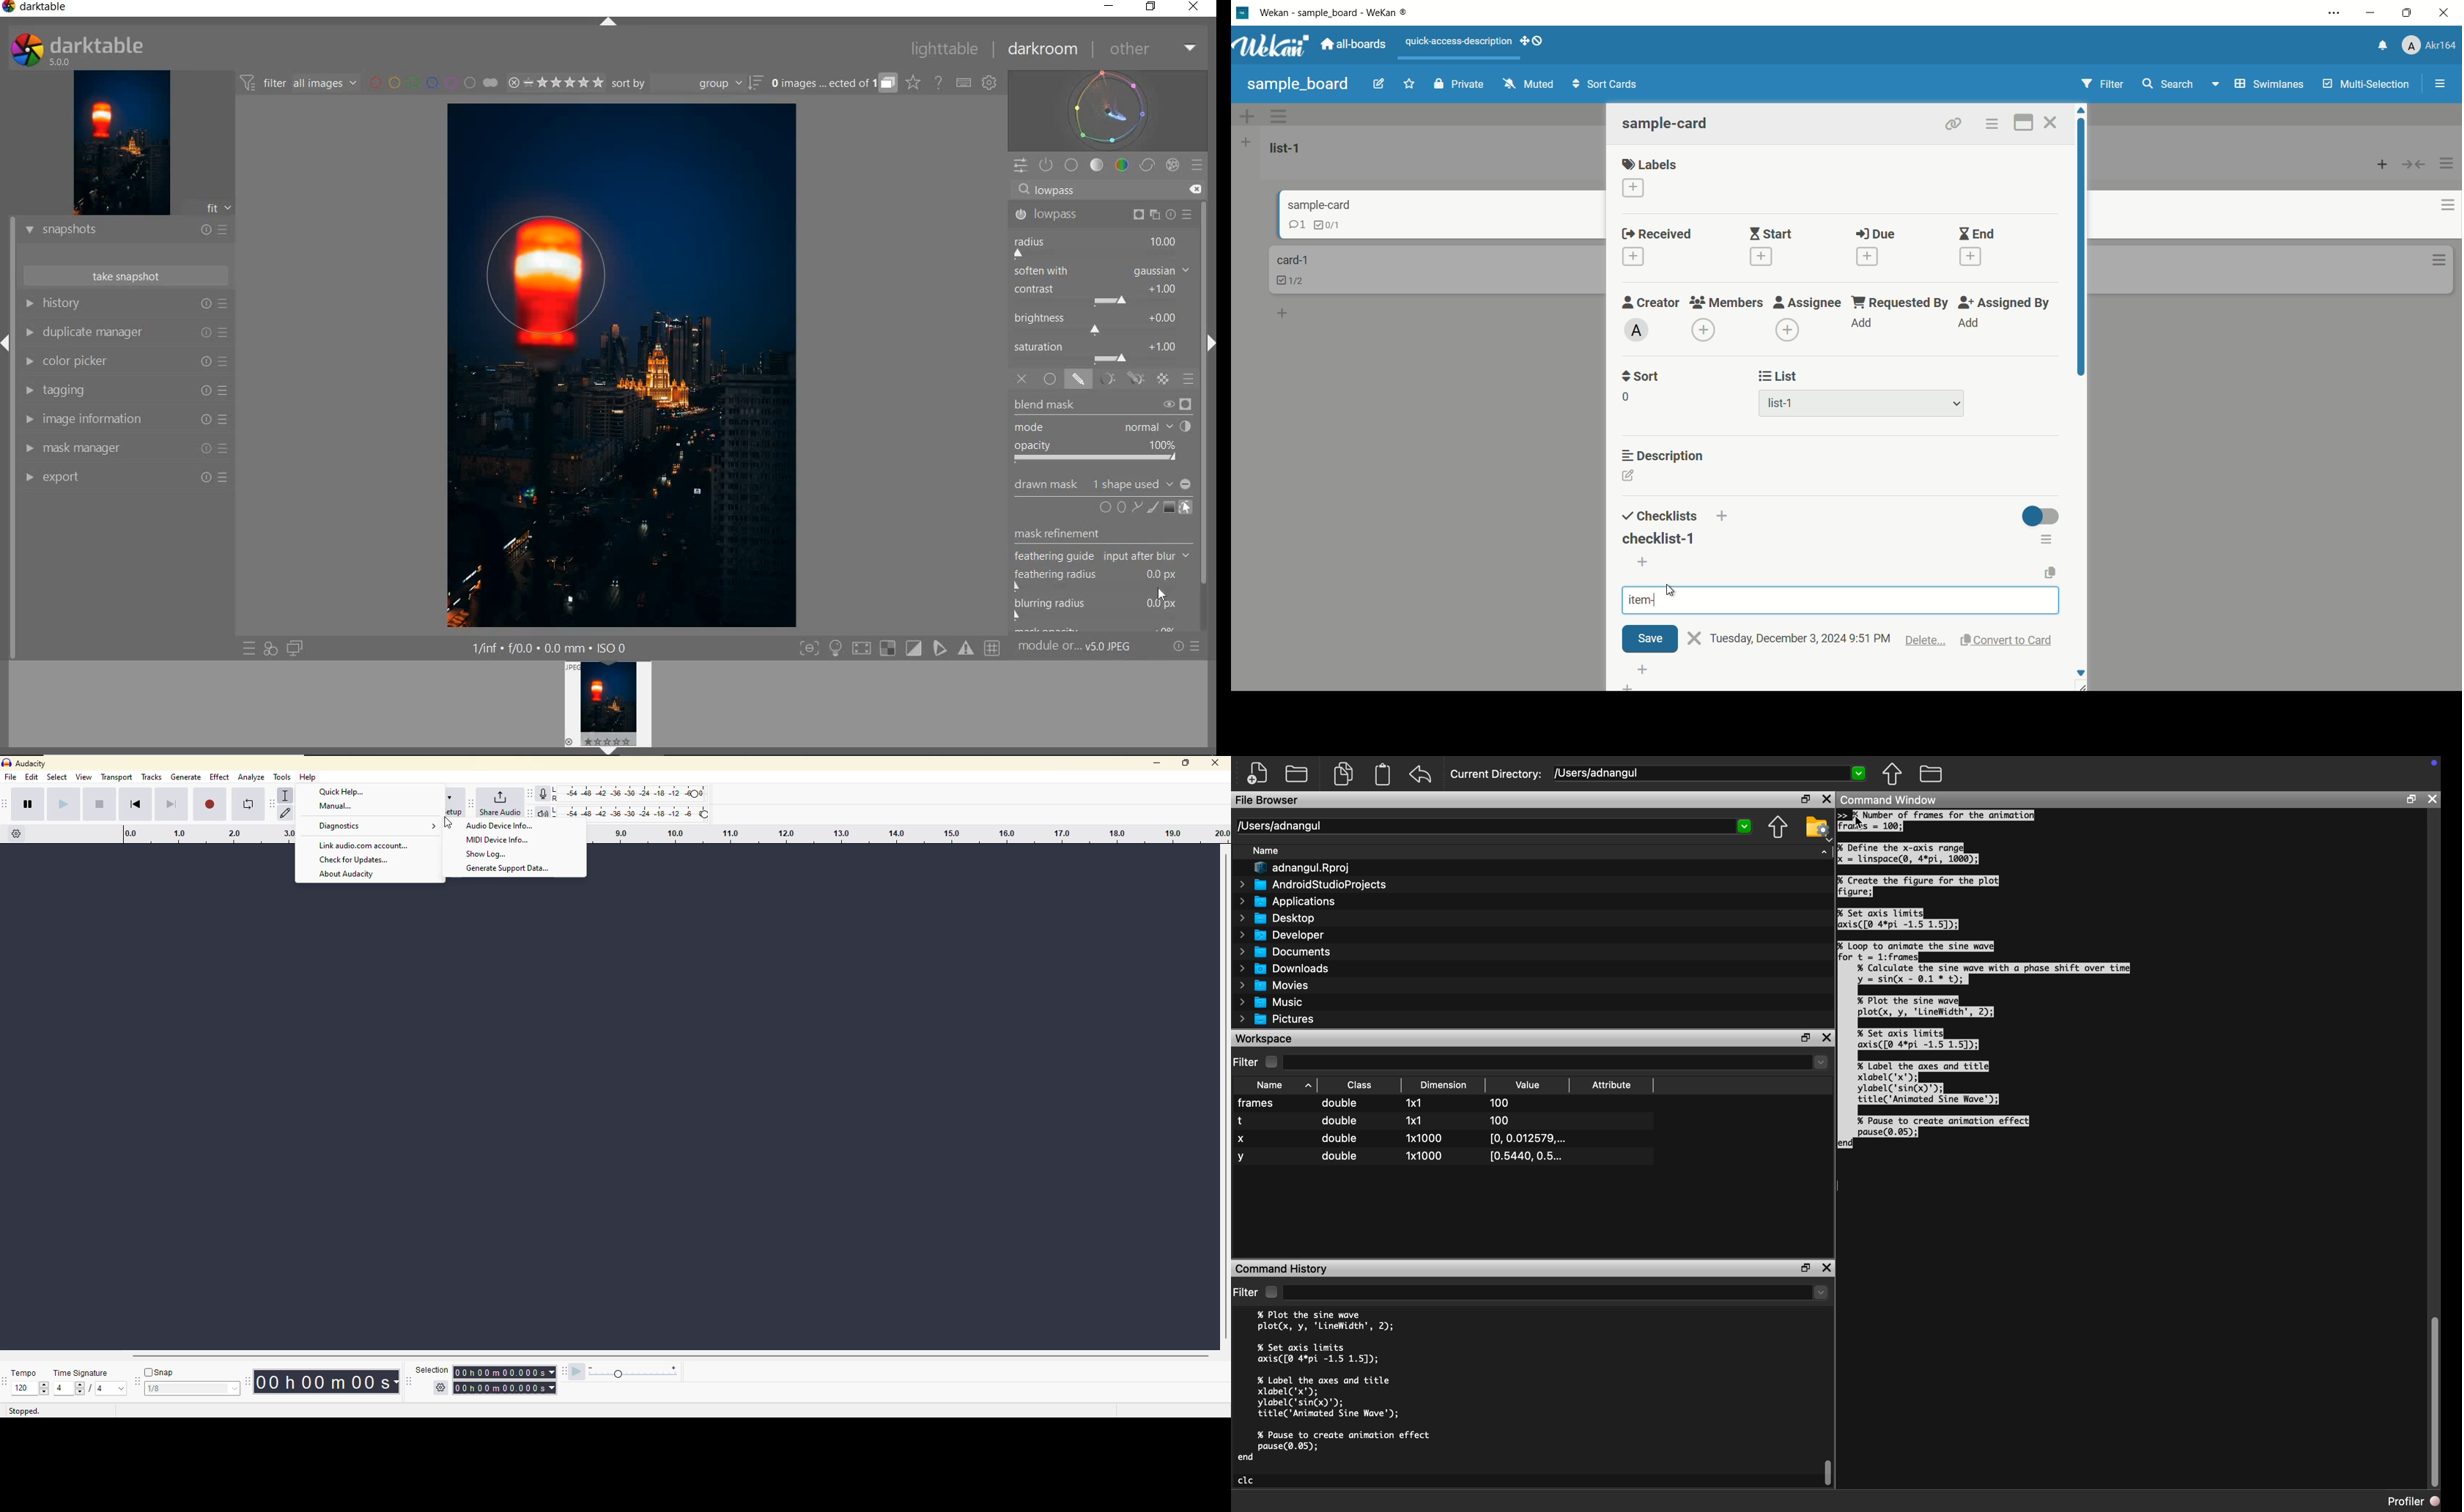 This screenshot has height=1512, width=2464. I want to click on muted, so click(1530, 84).